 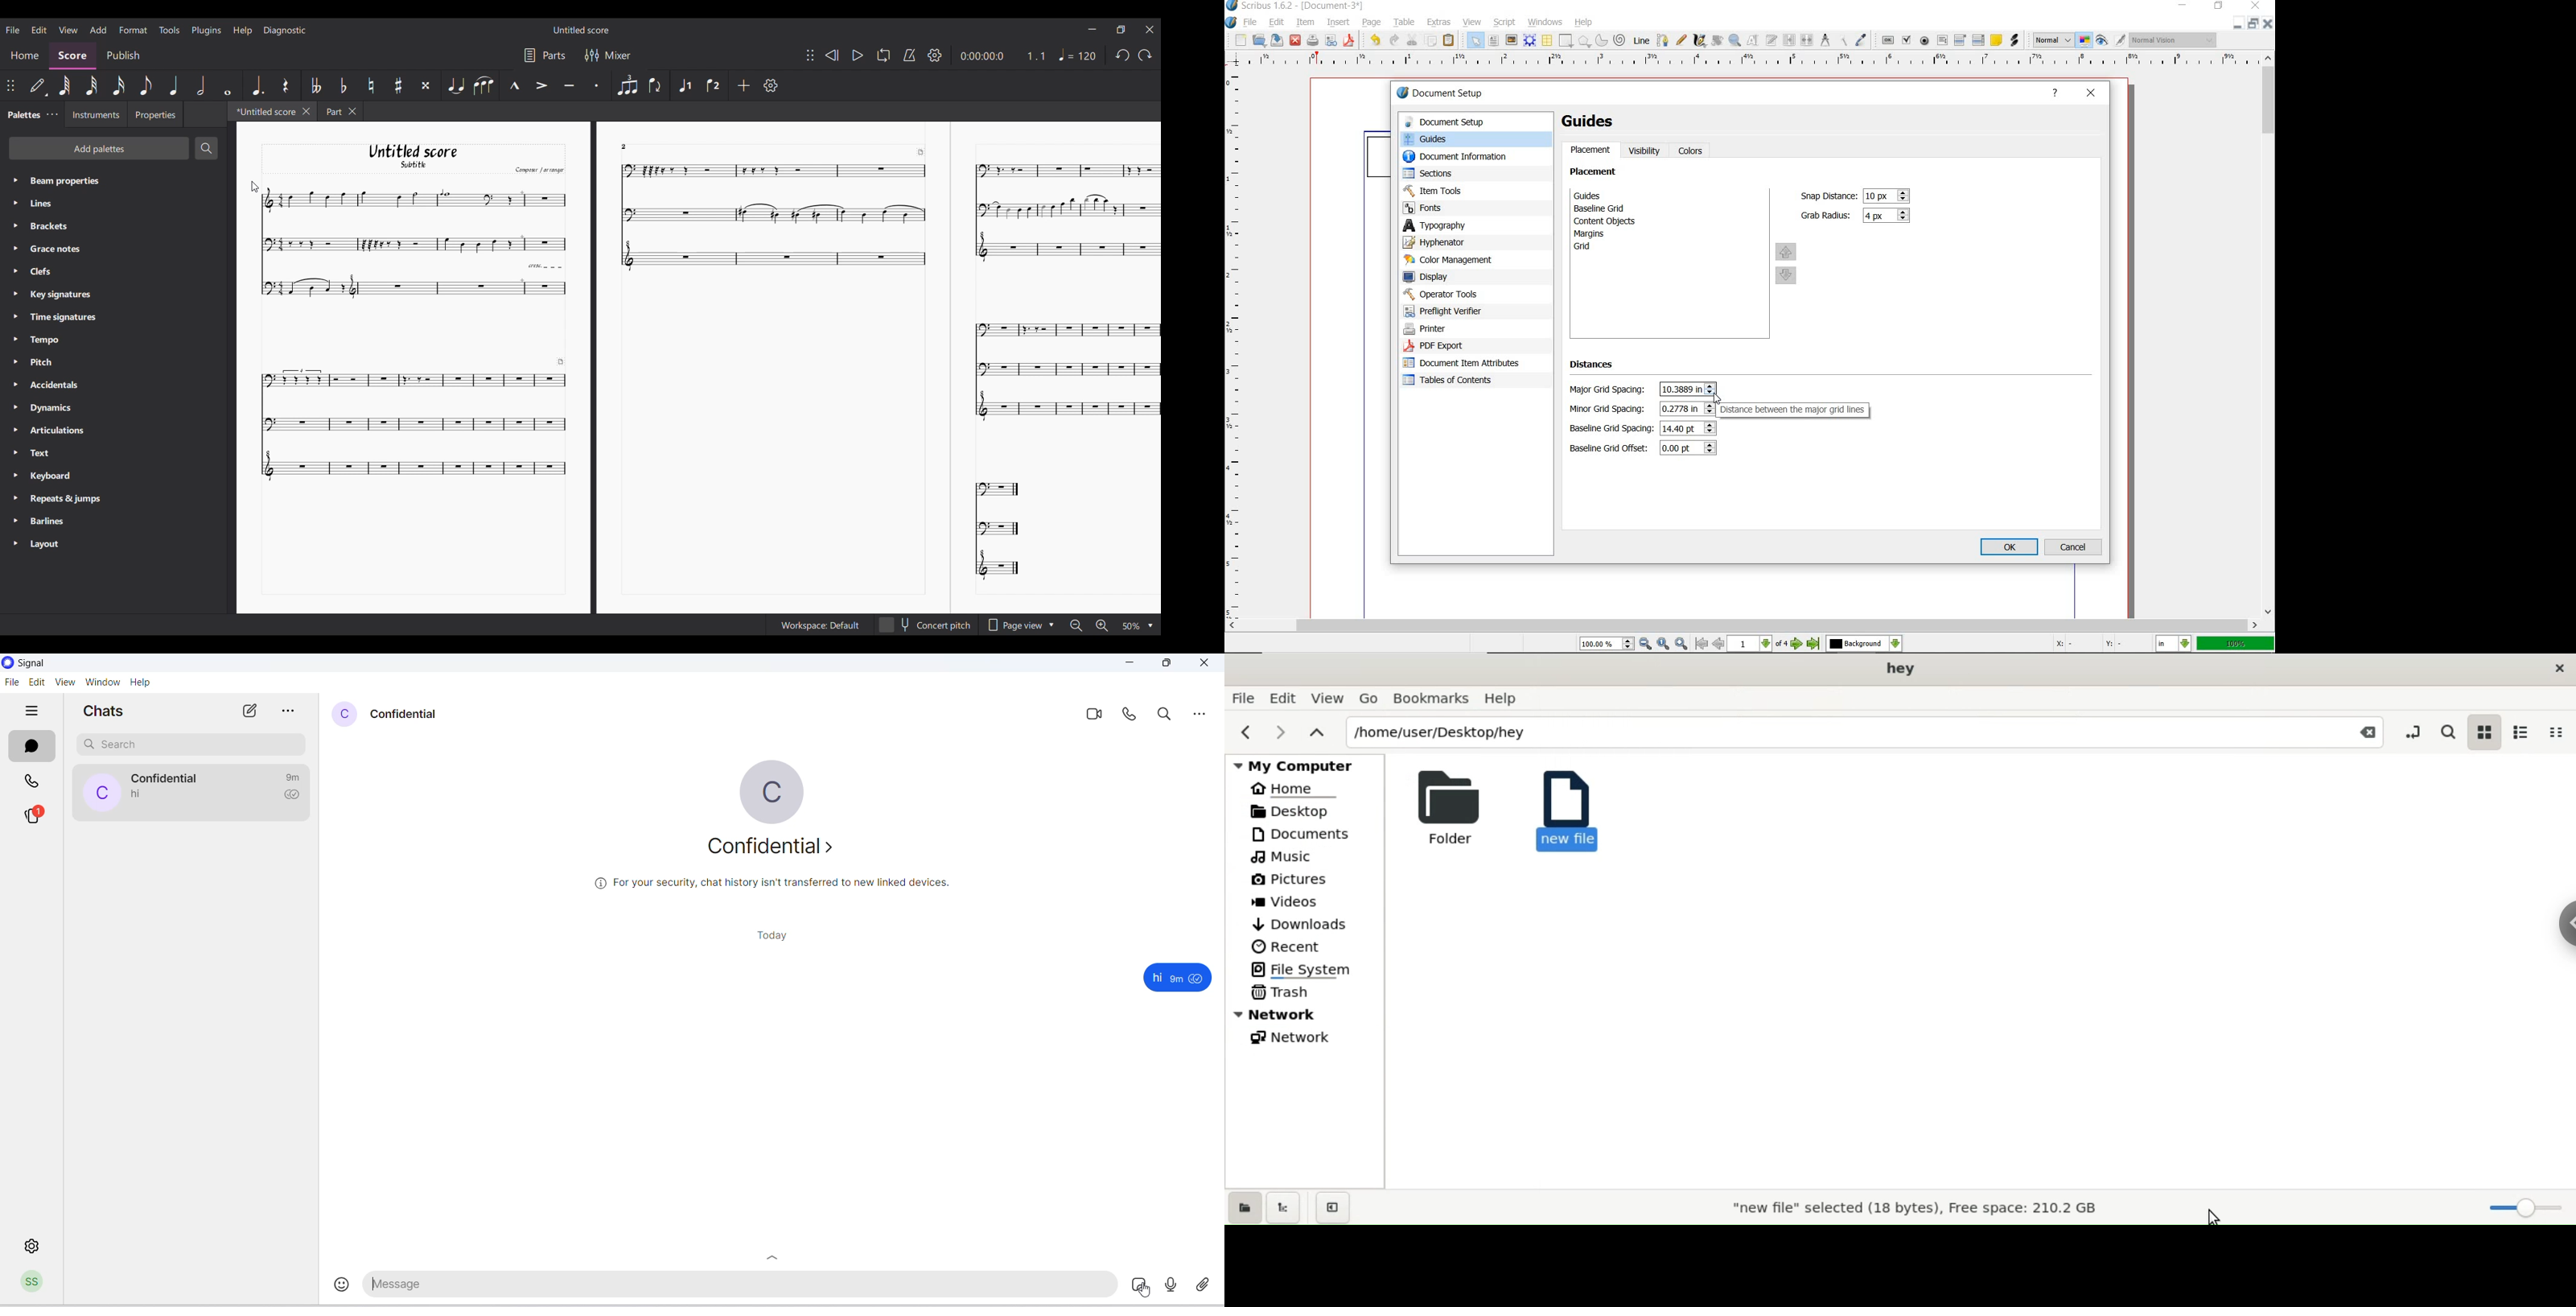 I want to click on open, so click(x=1259, y=40).